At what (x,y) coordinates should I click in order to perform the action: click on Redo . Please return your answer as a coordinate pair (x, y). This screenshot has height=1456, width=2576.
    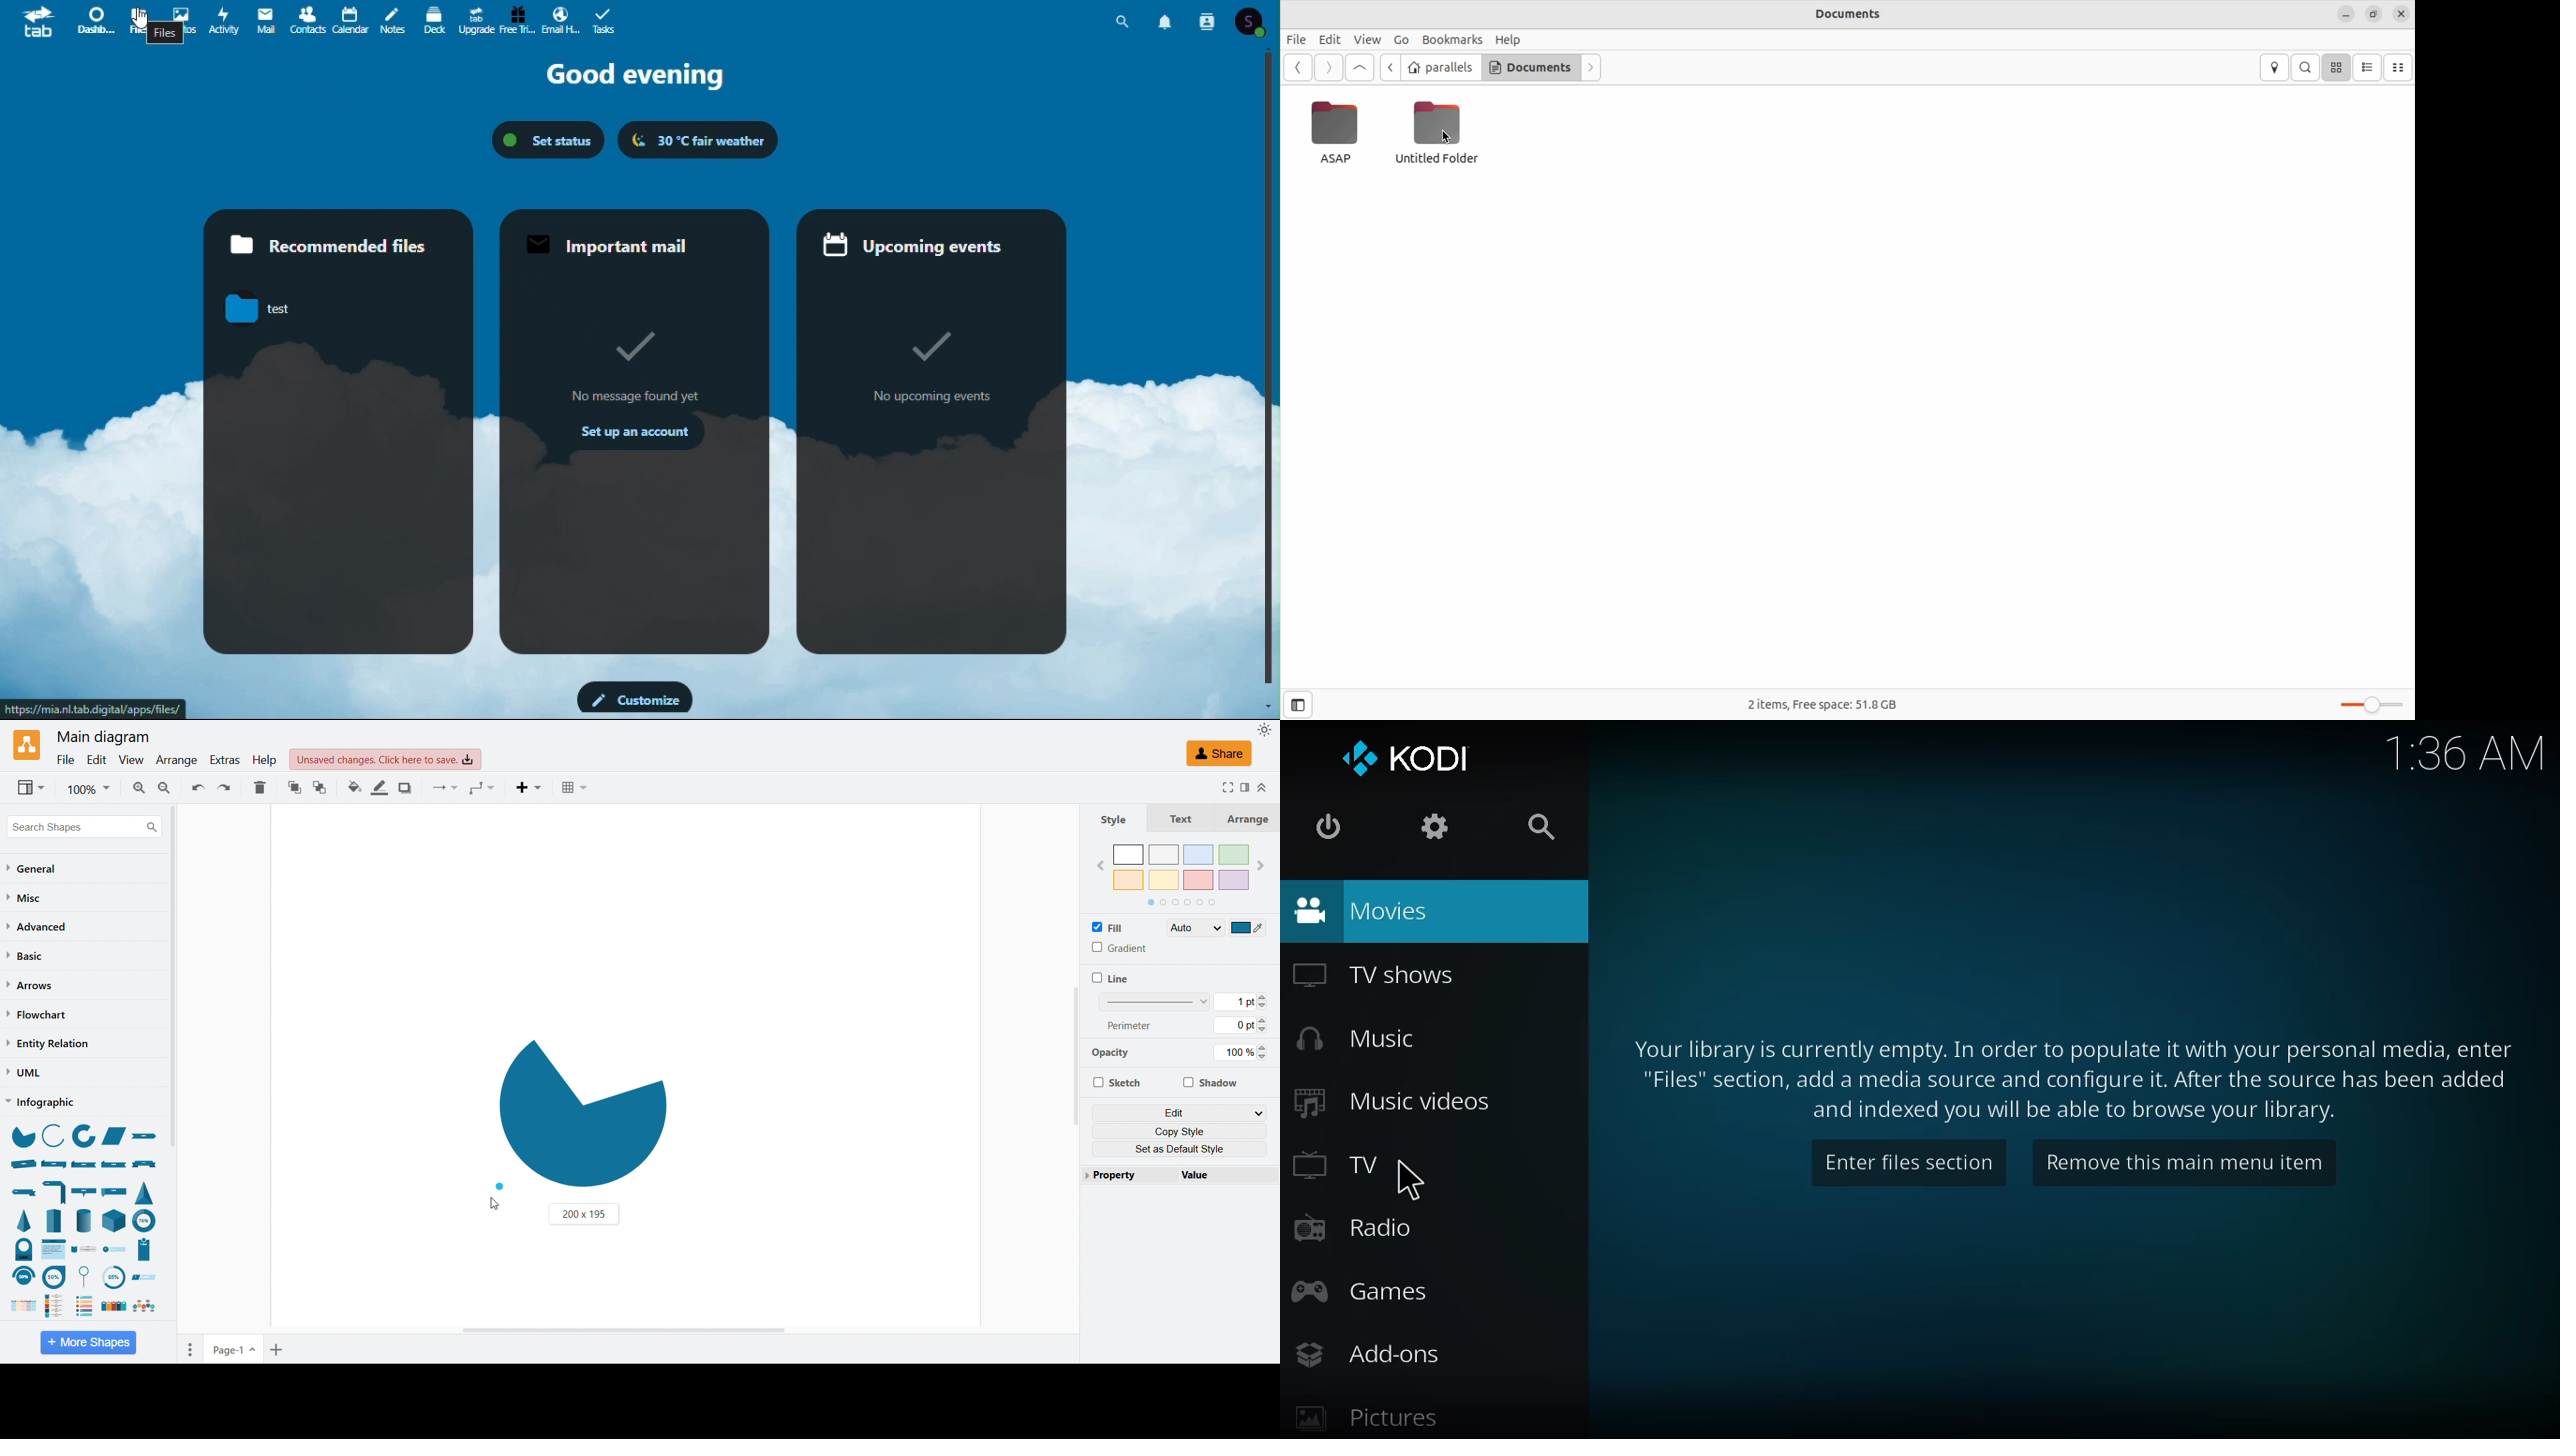
    Looking at the image, I should click on (224, 787).